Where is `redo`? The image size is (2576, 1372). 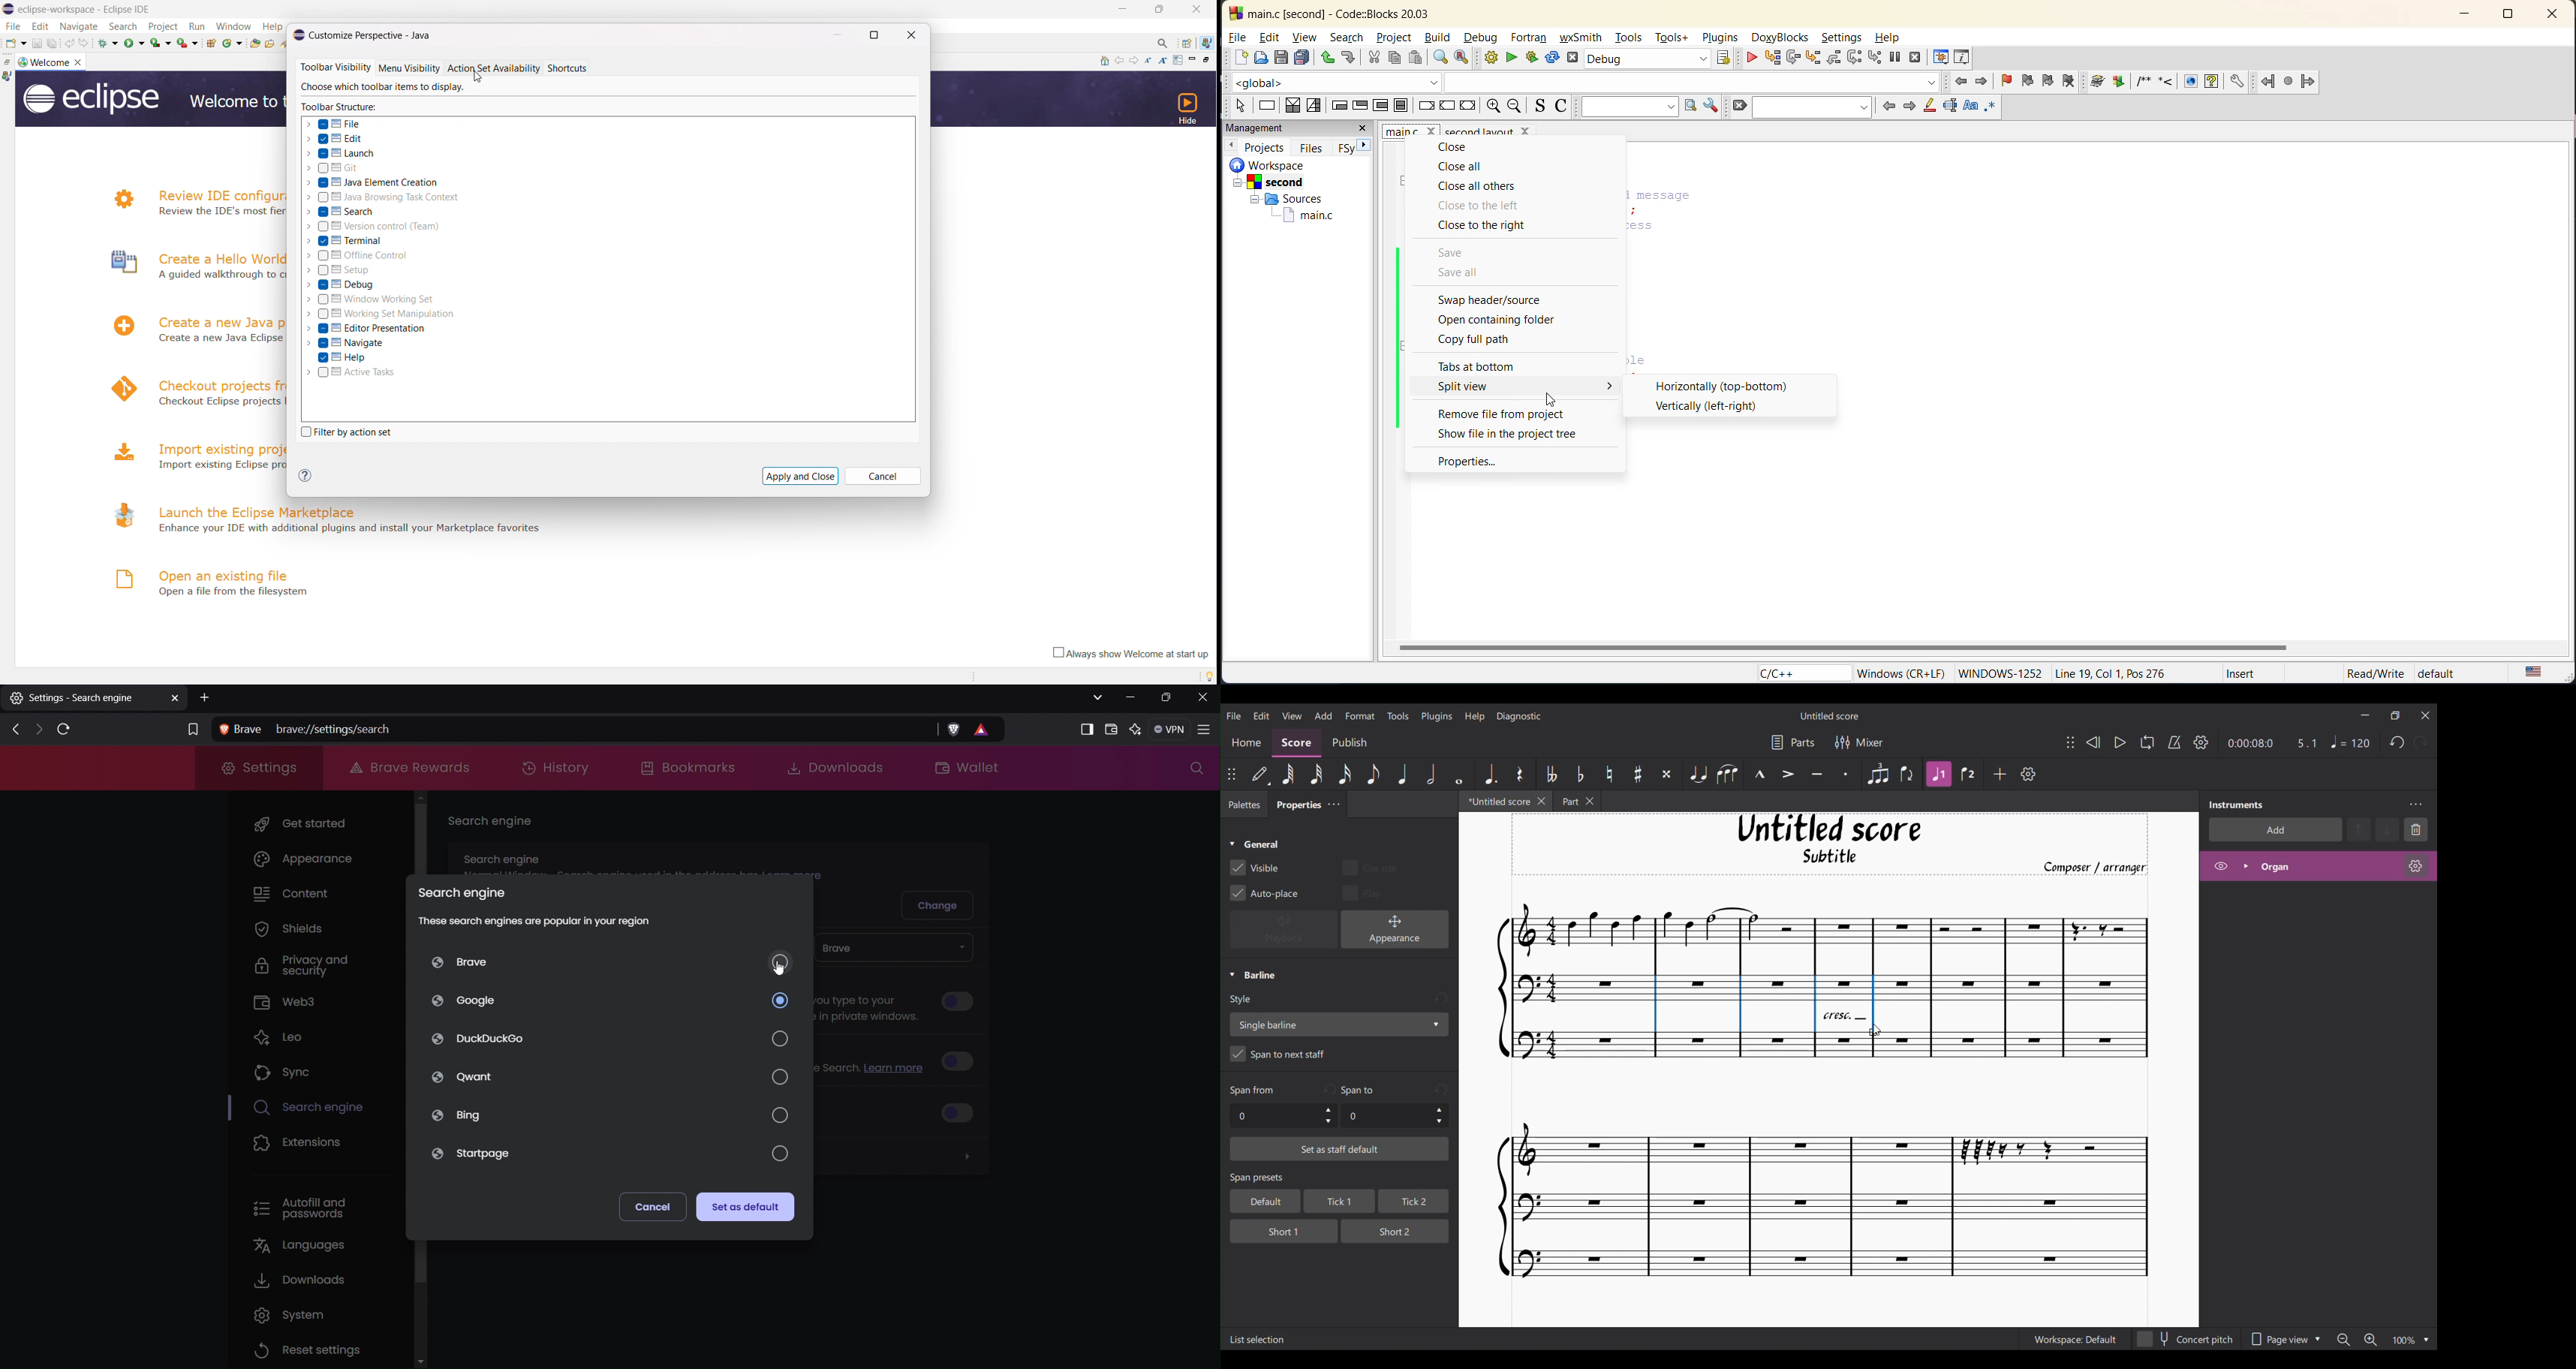 redo is located at coordinates (1349, 57).